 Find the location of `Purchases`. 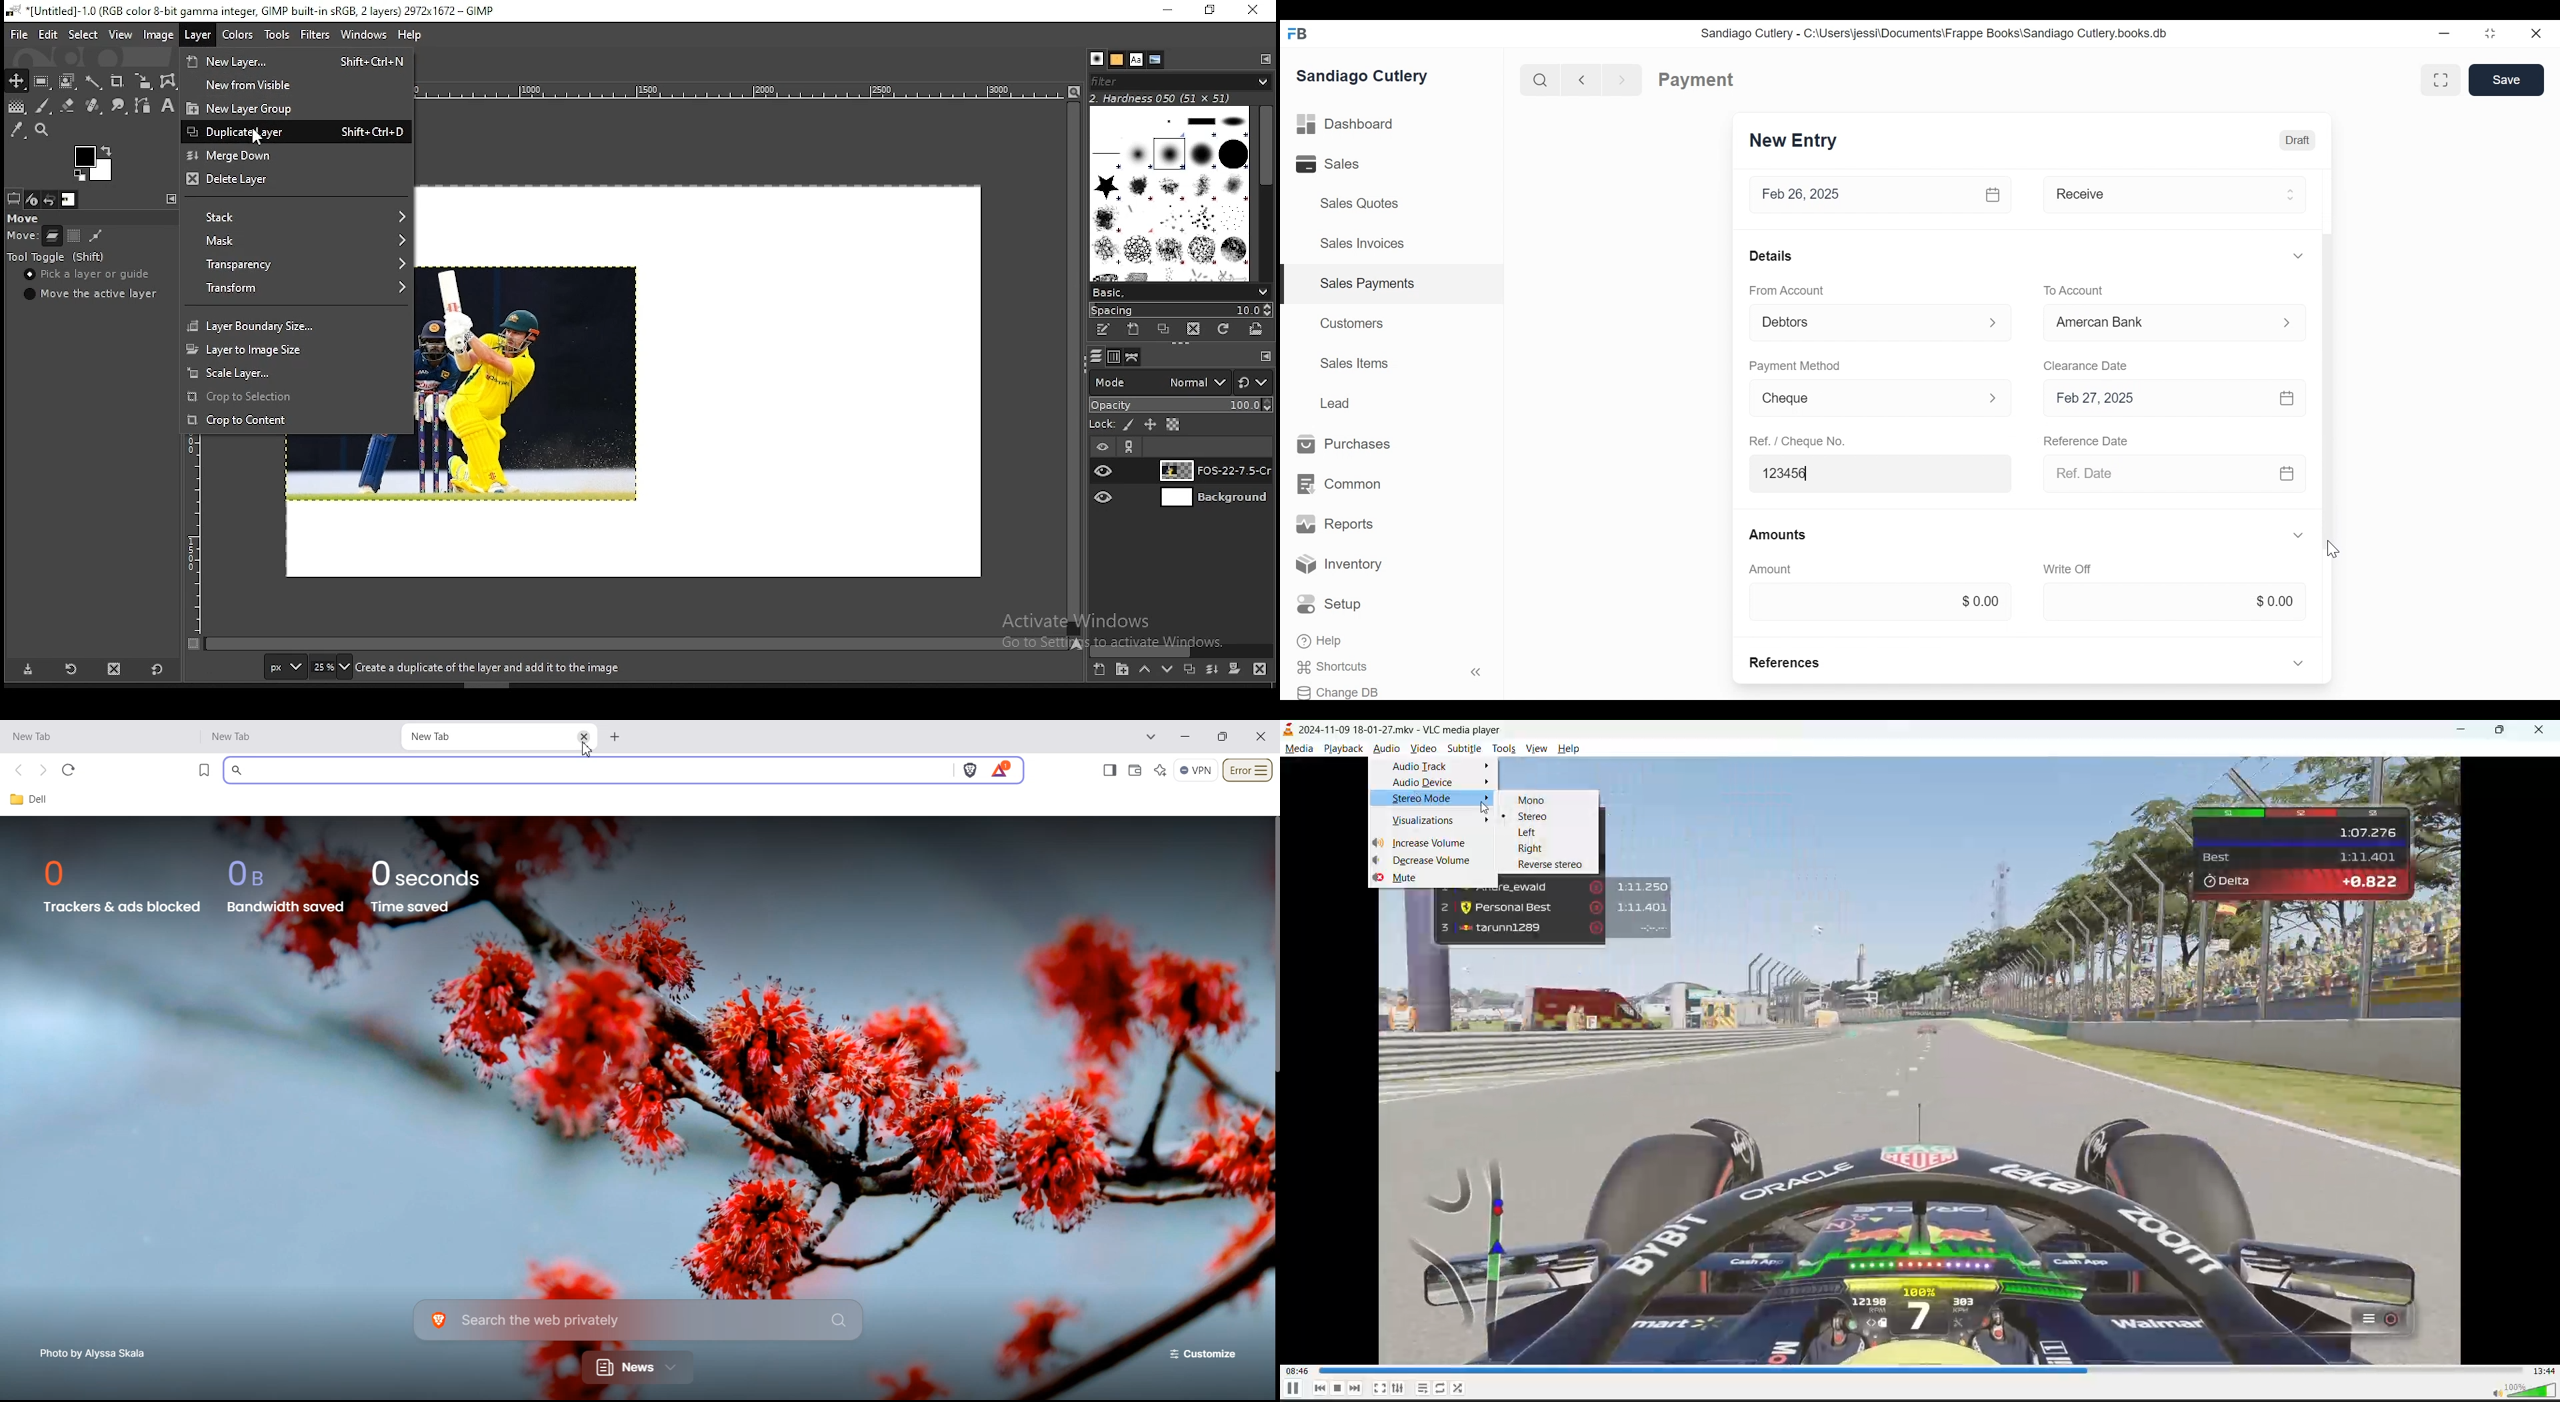

Purchases is located at coordinates (1345, 445).